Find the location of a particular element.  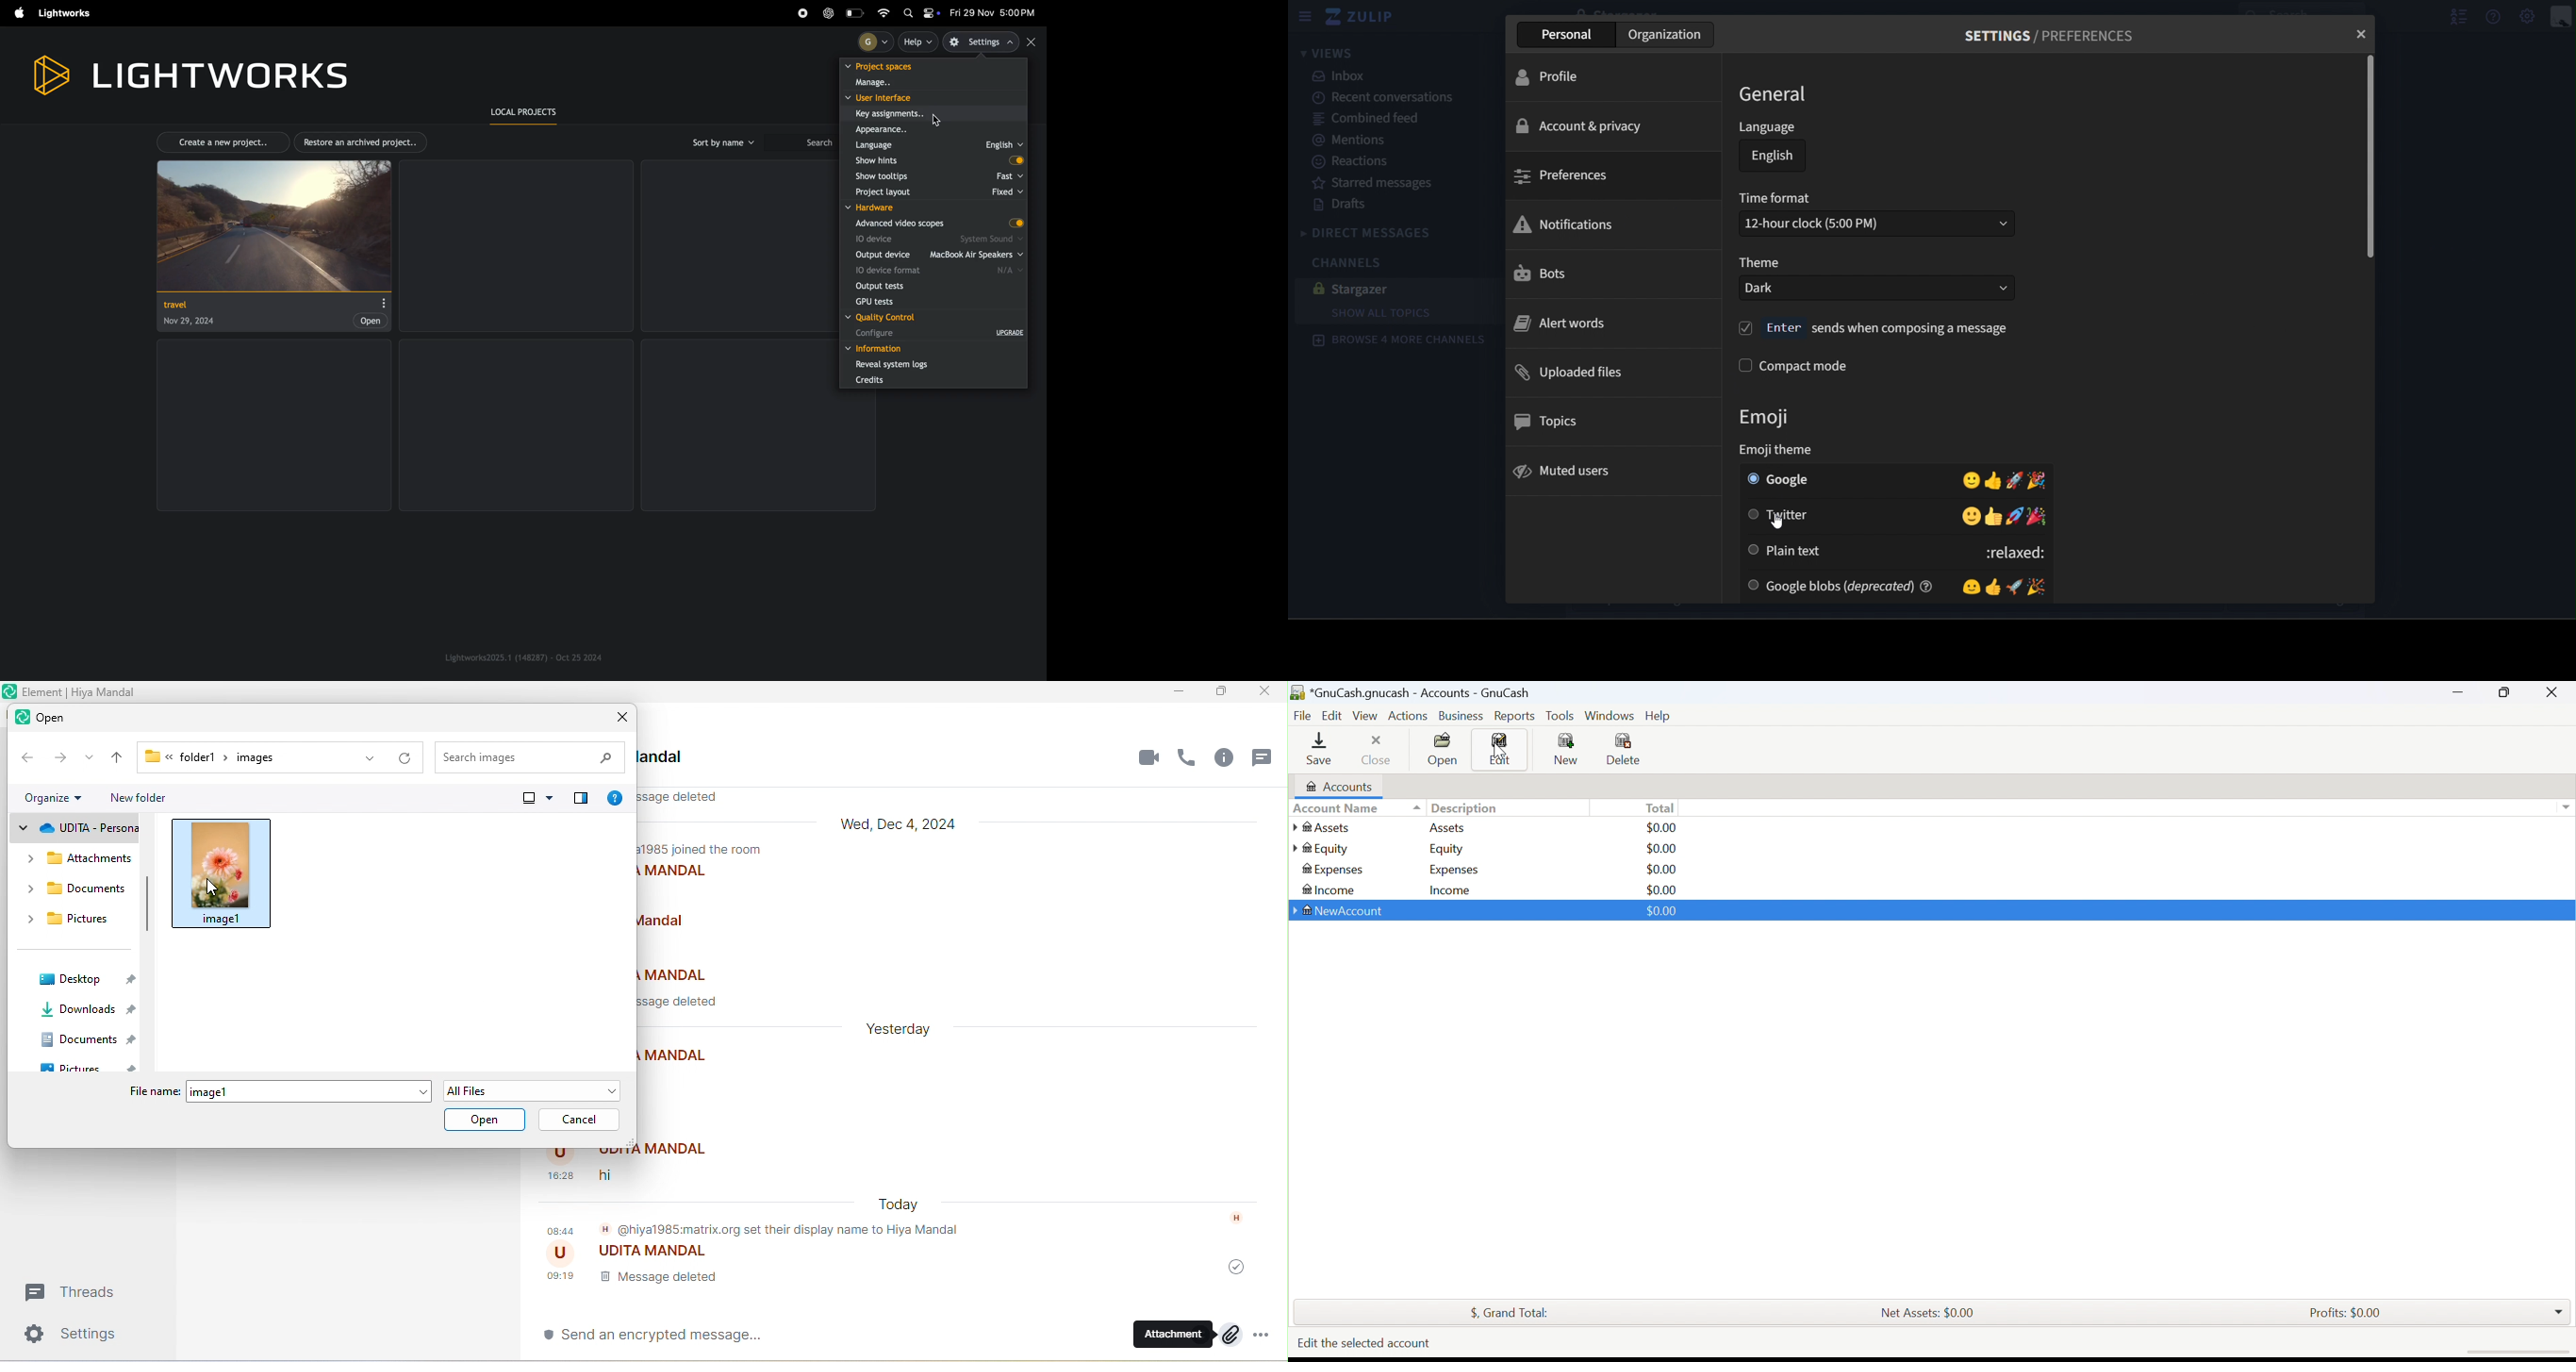

h is located at coordinates (1241, 1219).